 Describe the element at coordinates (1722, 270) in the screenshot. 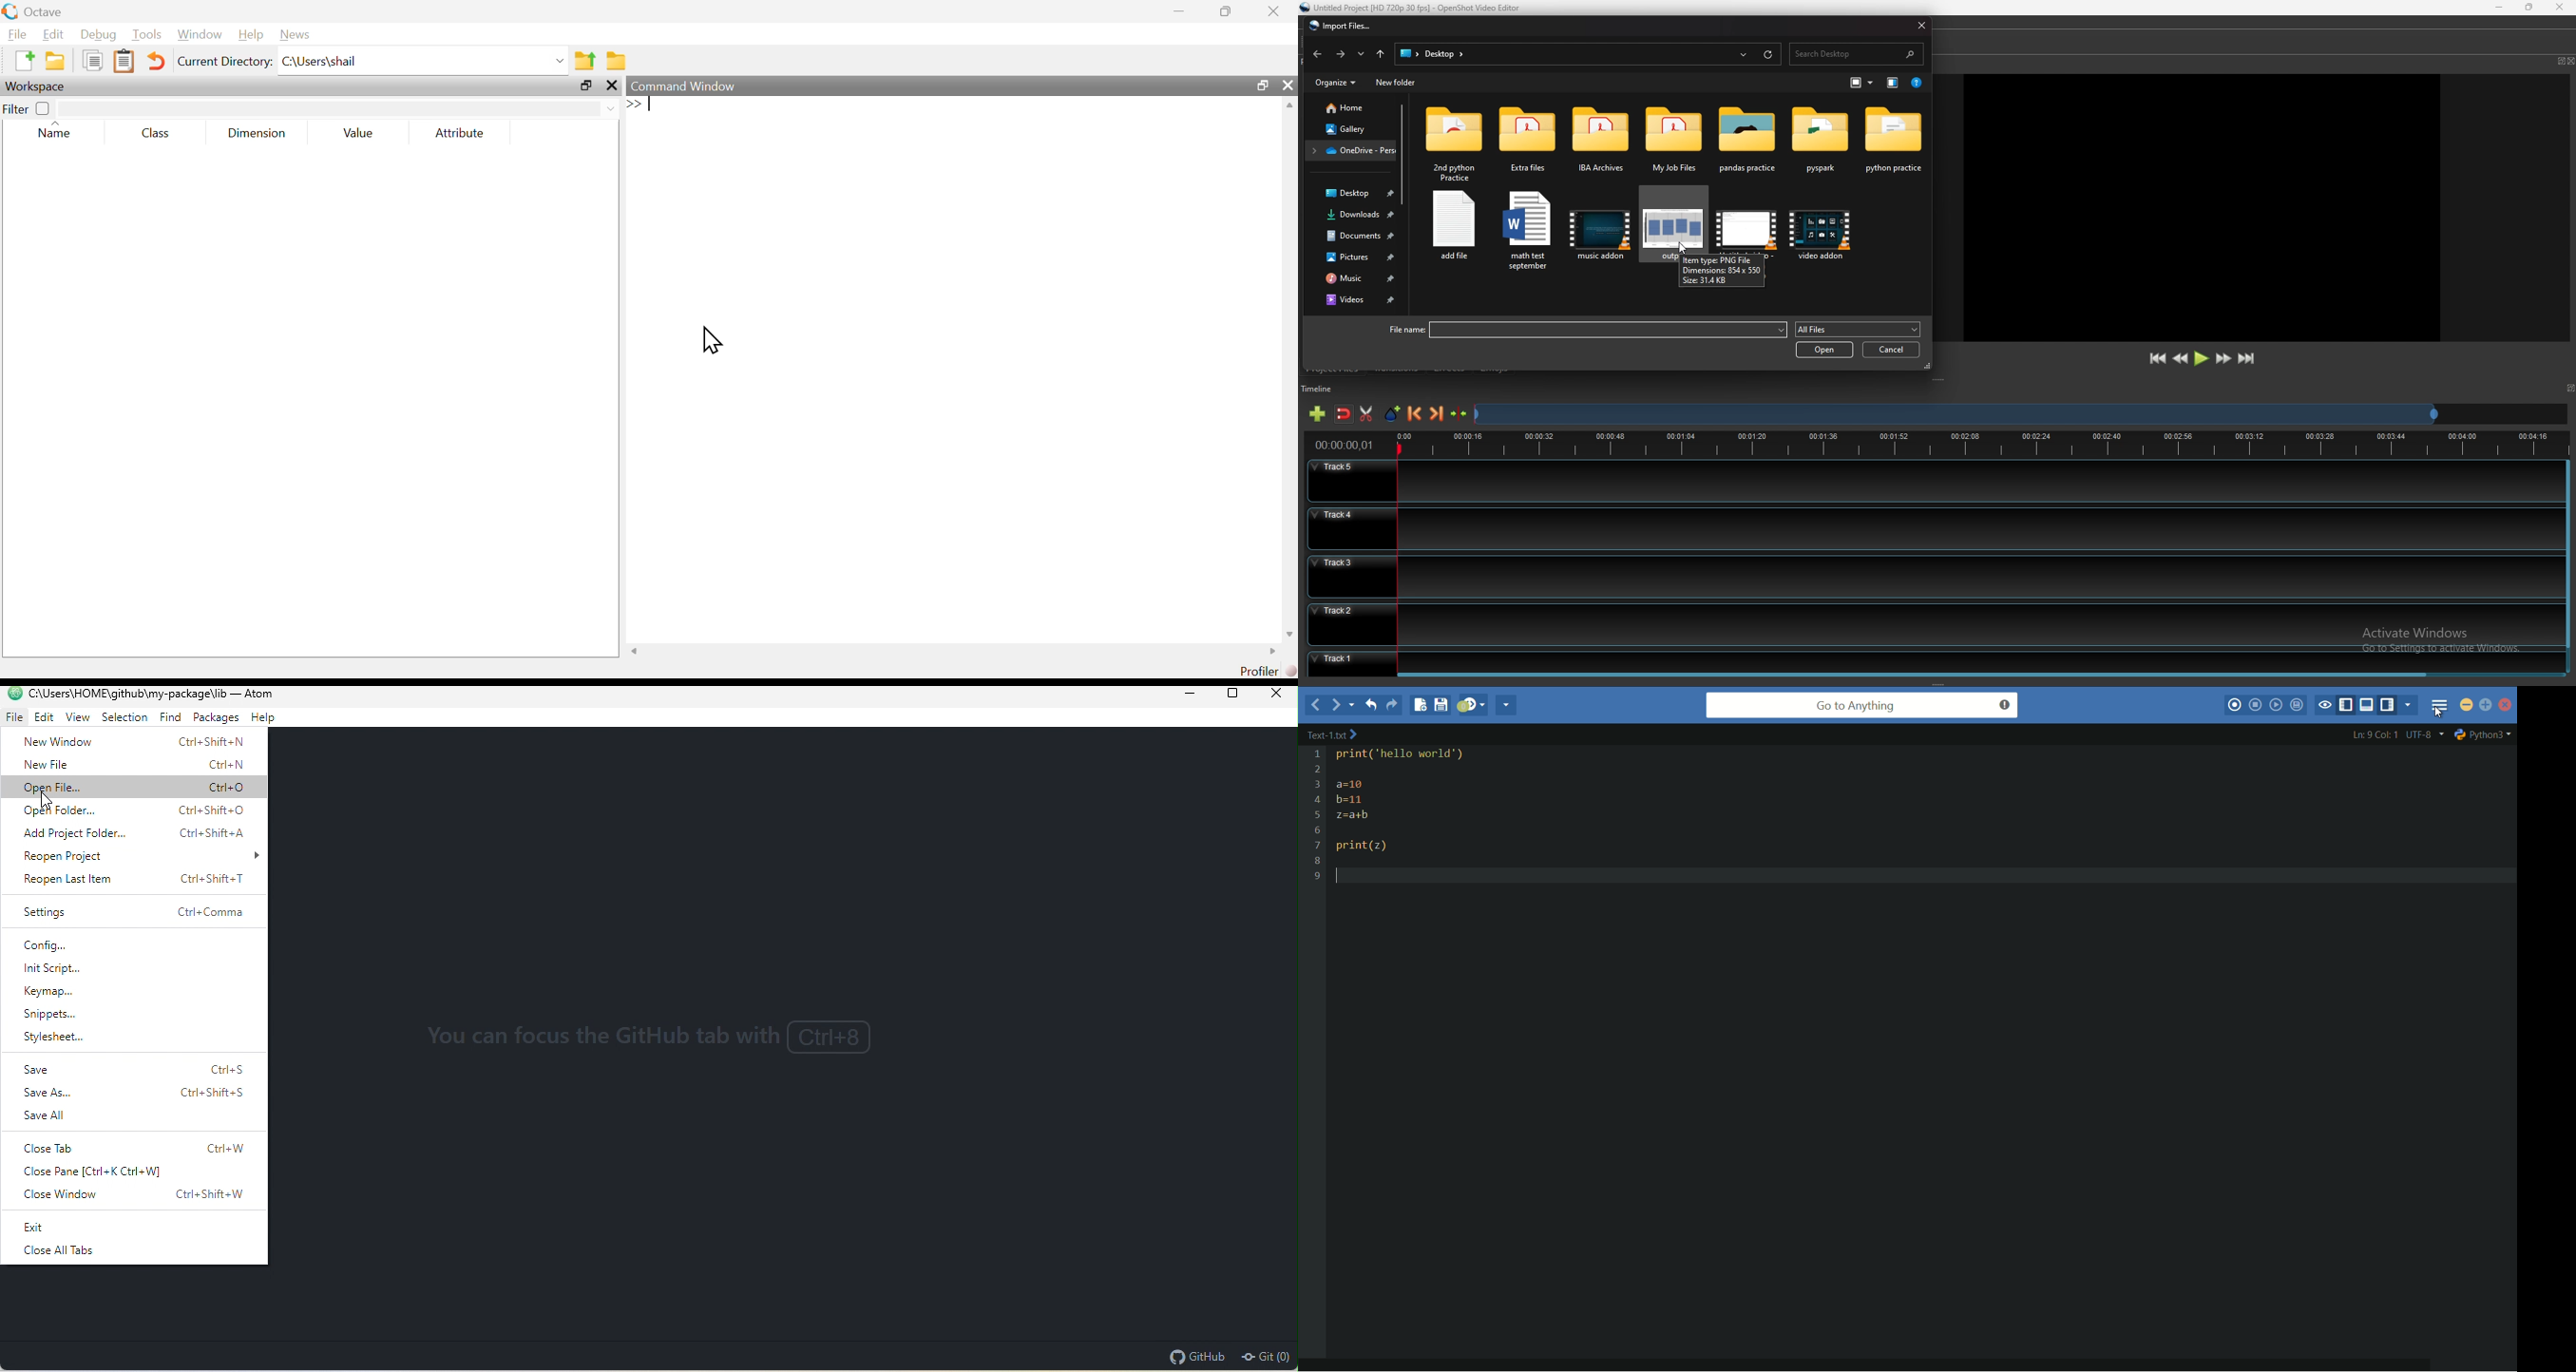

I see `cursor description` at that location.